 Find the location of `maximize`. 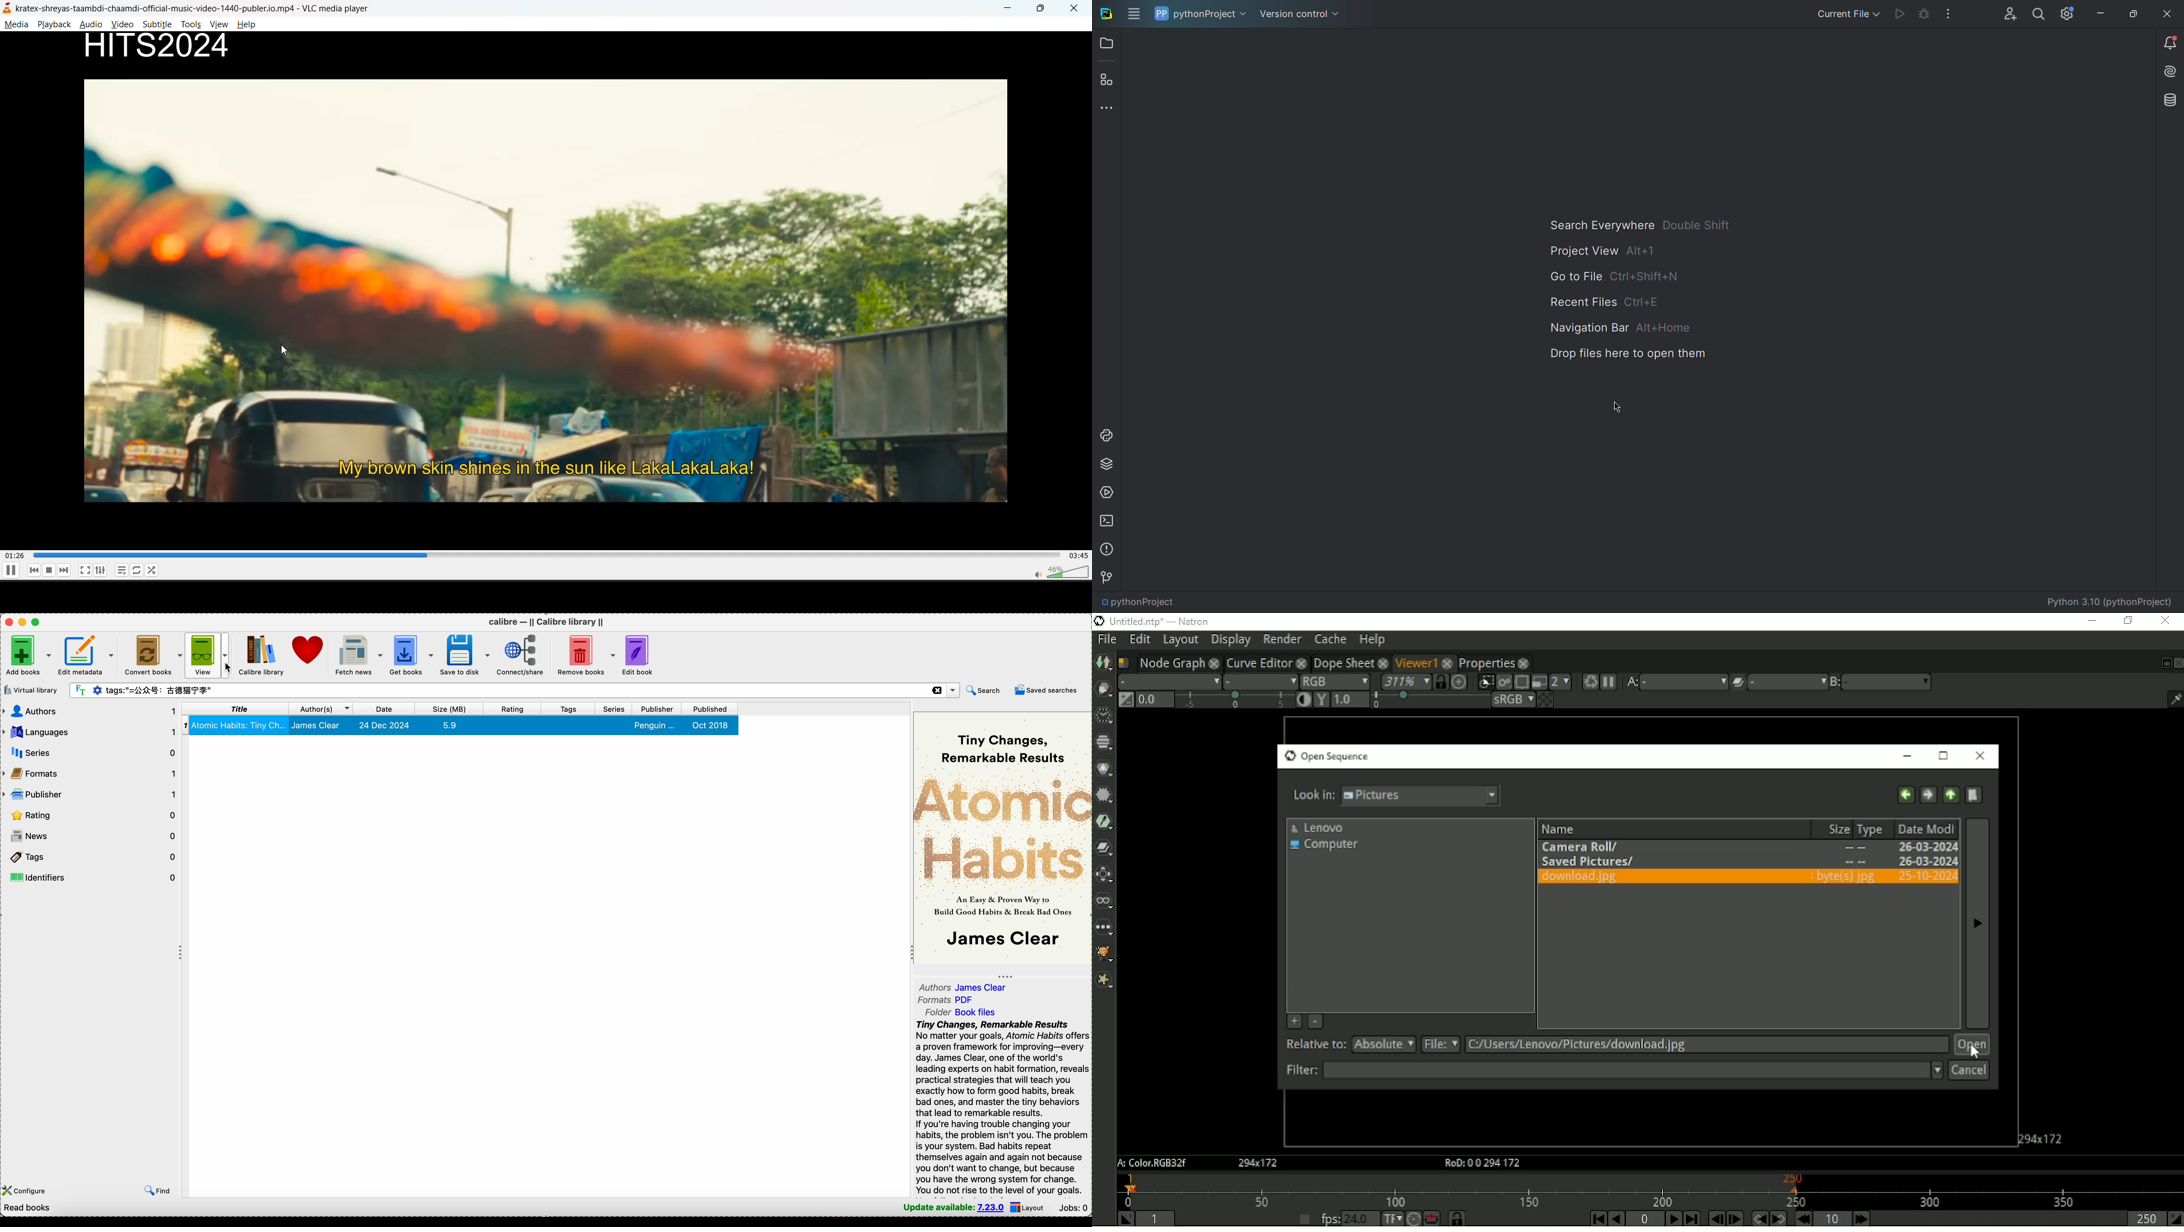

maximize is located at coordinates (36, 622).